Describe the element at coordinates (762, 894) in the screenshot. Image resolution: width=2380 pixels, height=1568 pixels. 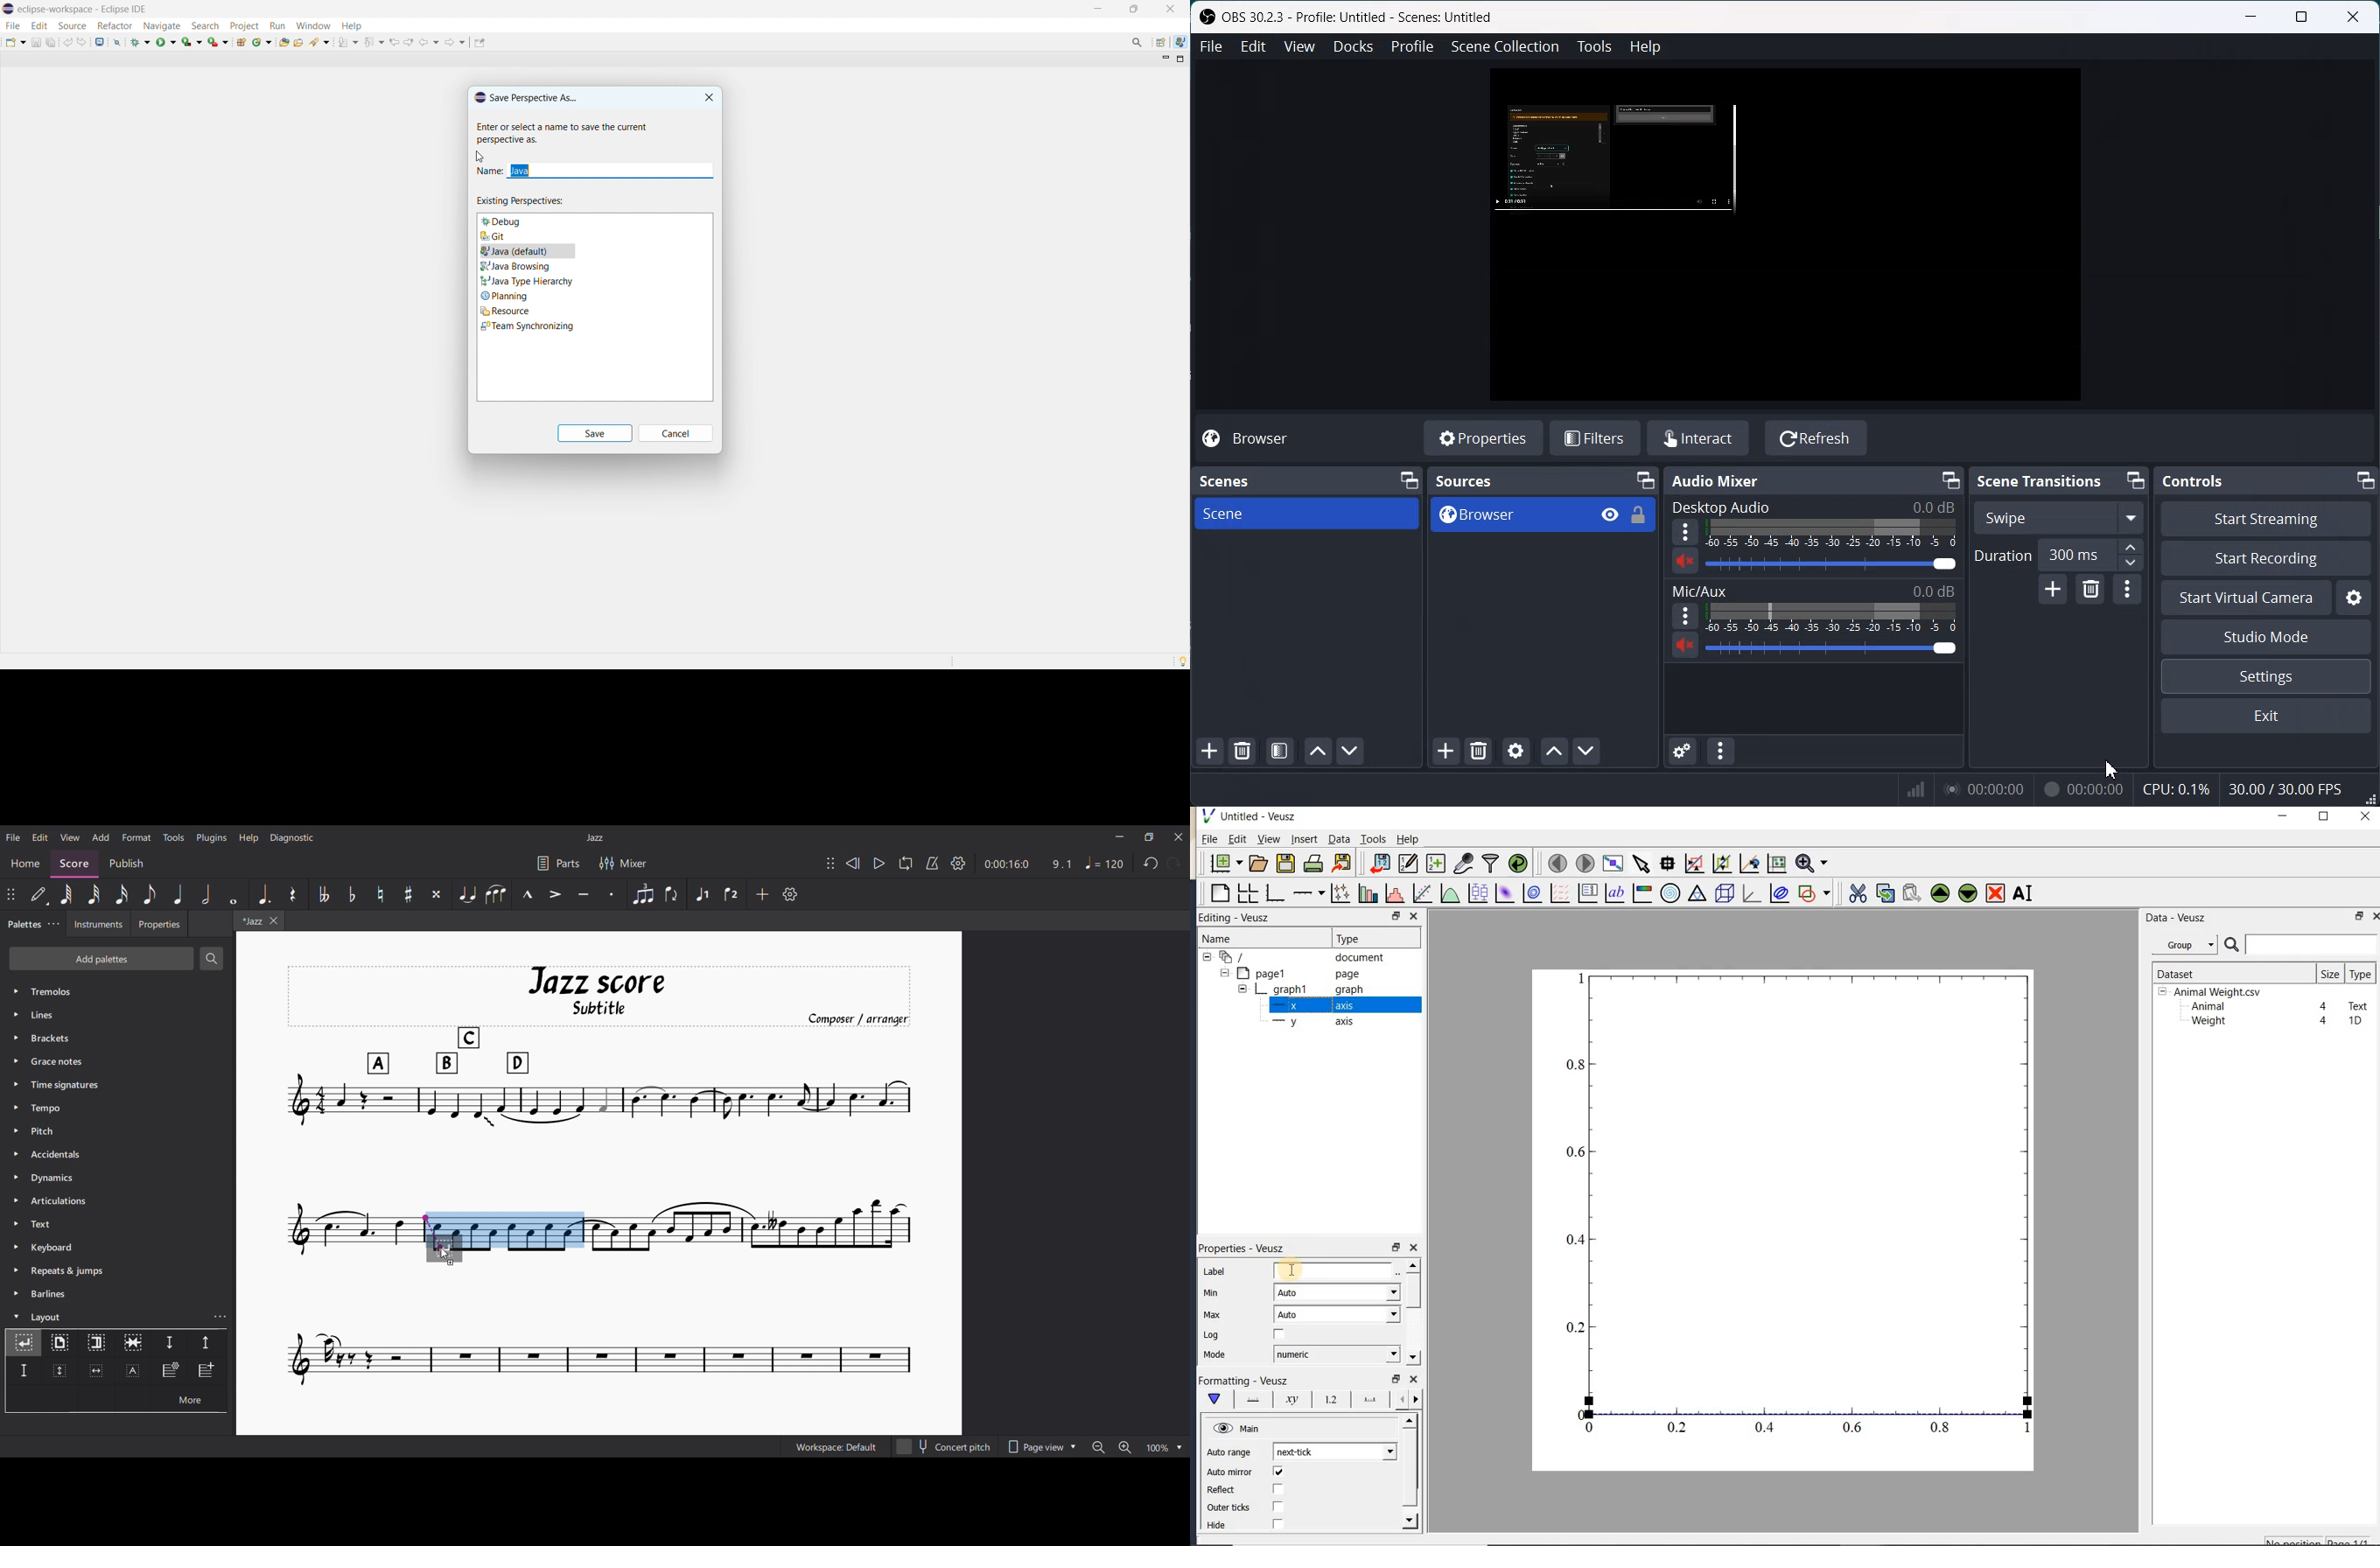
I see `Add` at that location.